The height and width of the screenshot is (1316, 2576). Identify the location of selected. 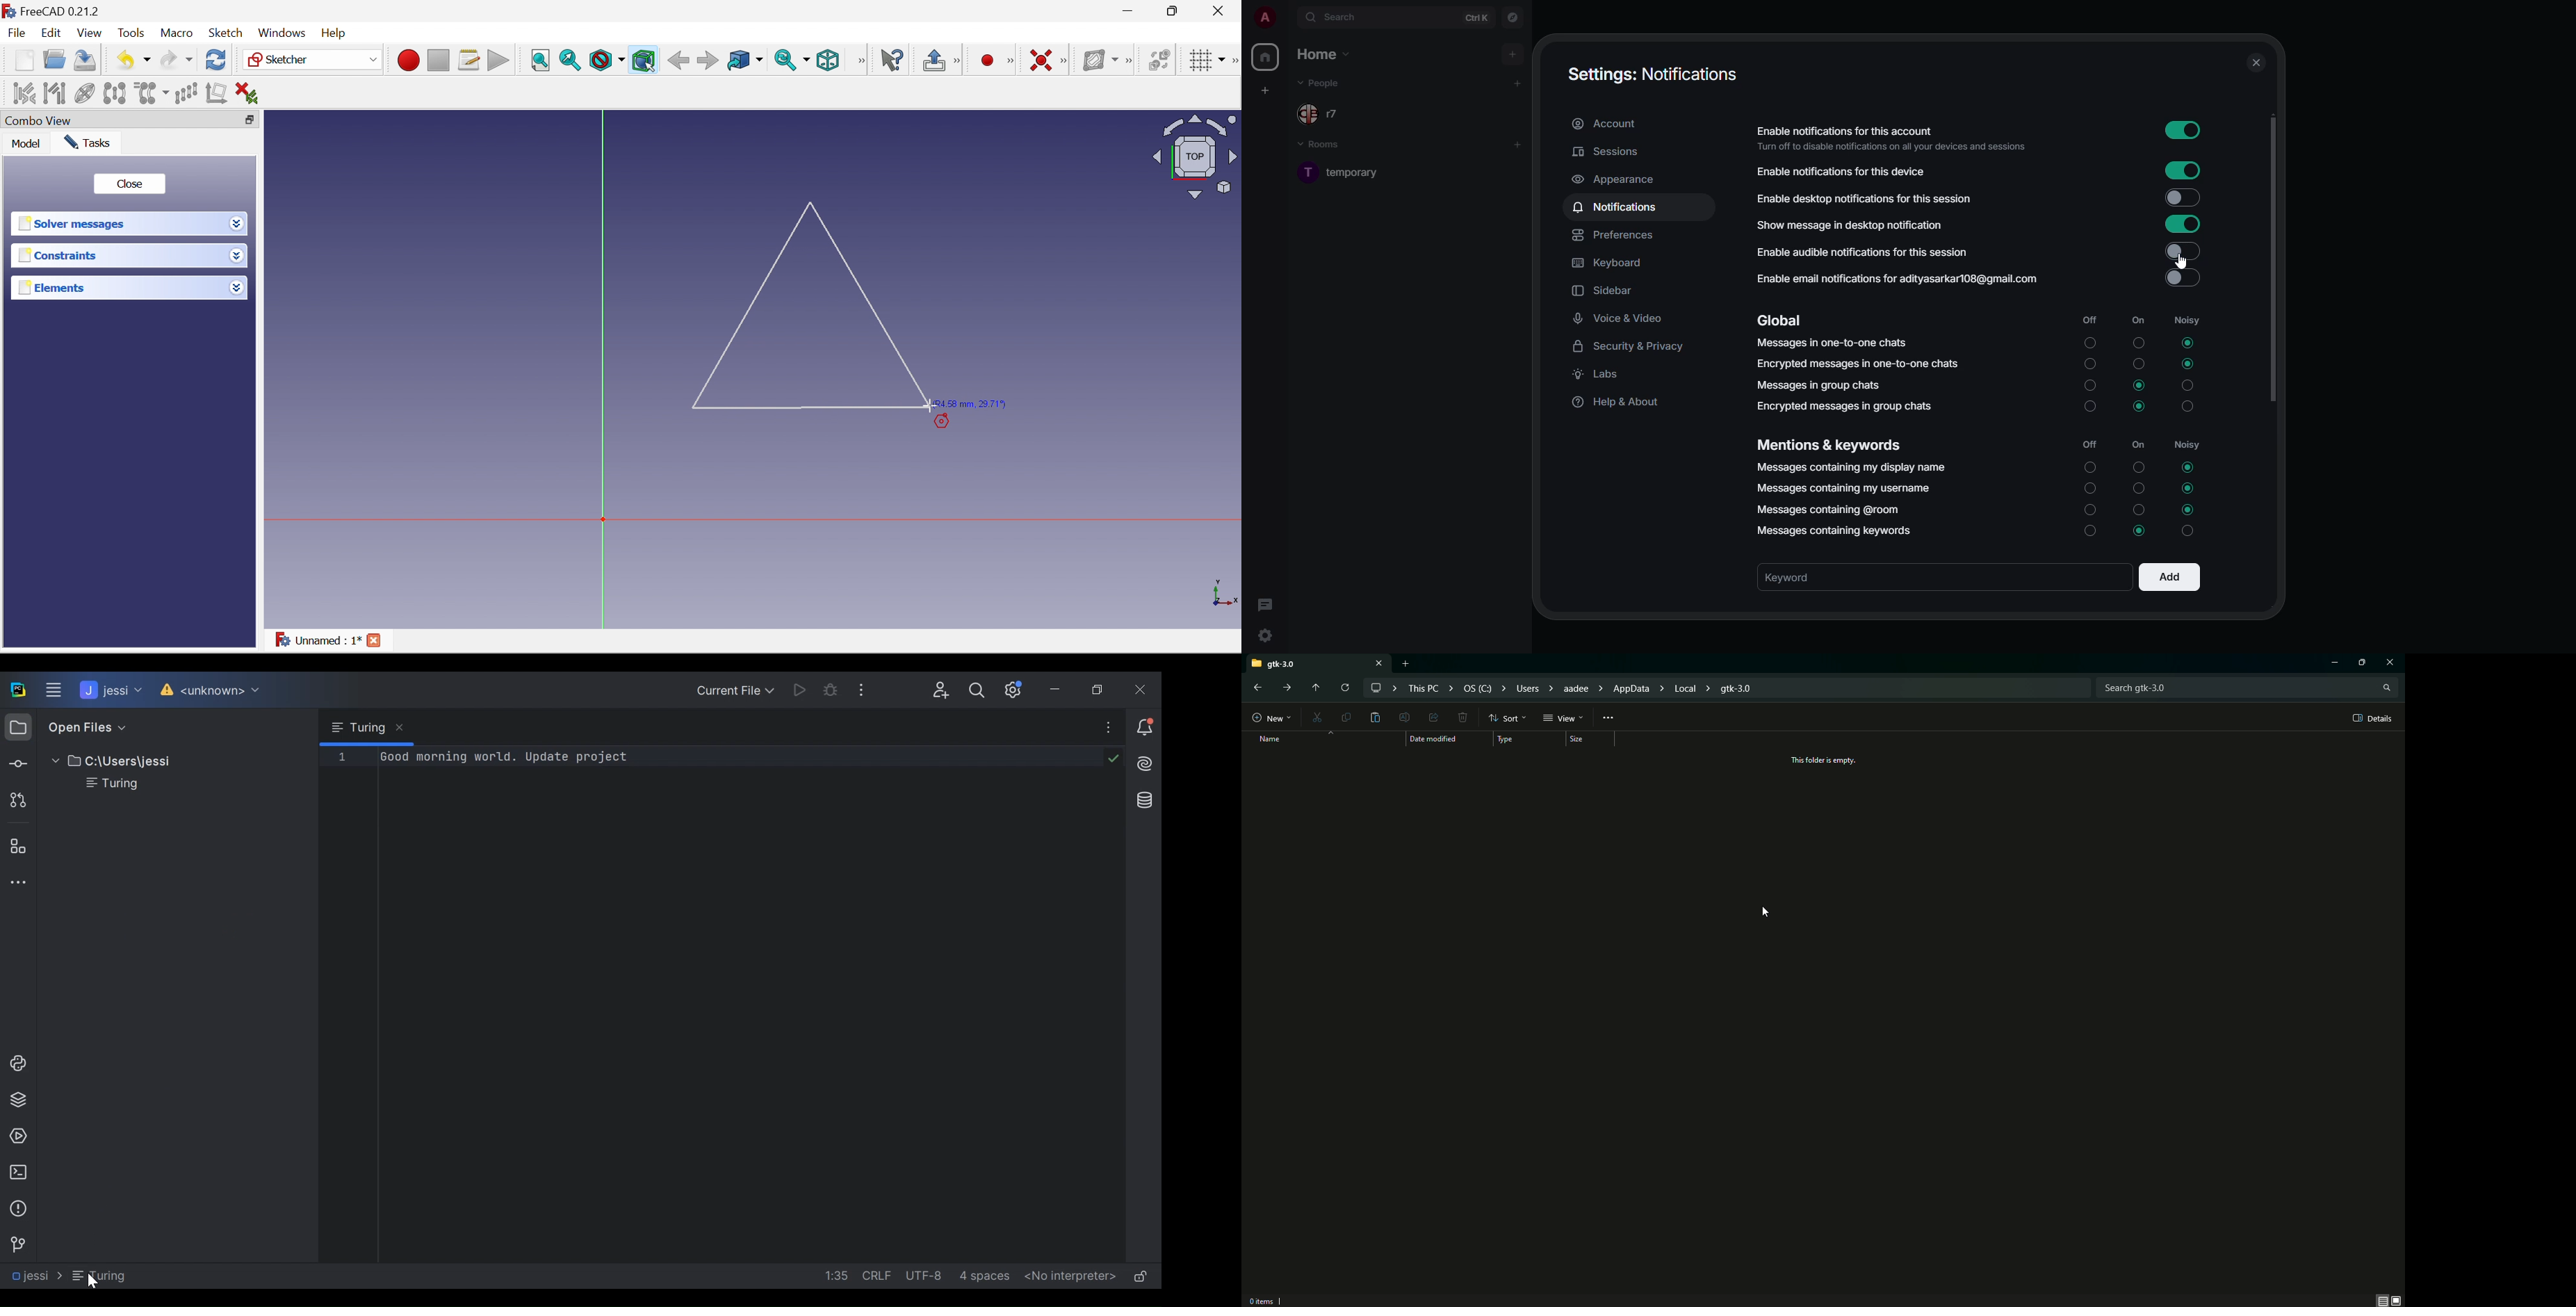
(2189, 364).